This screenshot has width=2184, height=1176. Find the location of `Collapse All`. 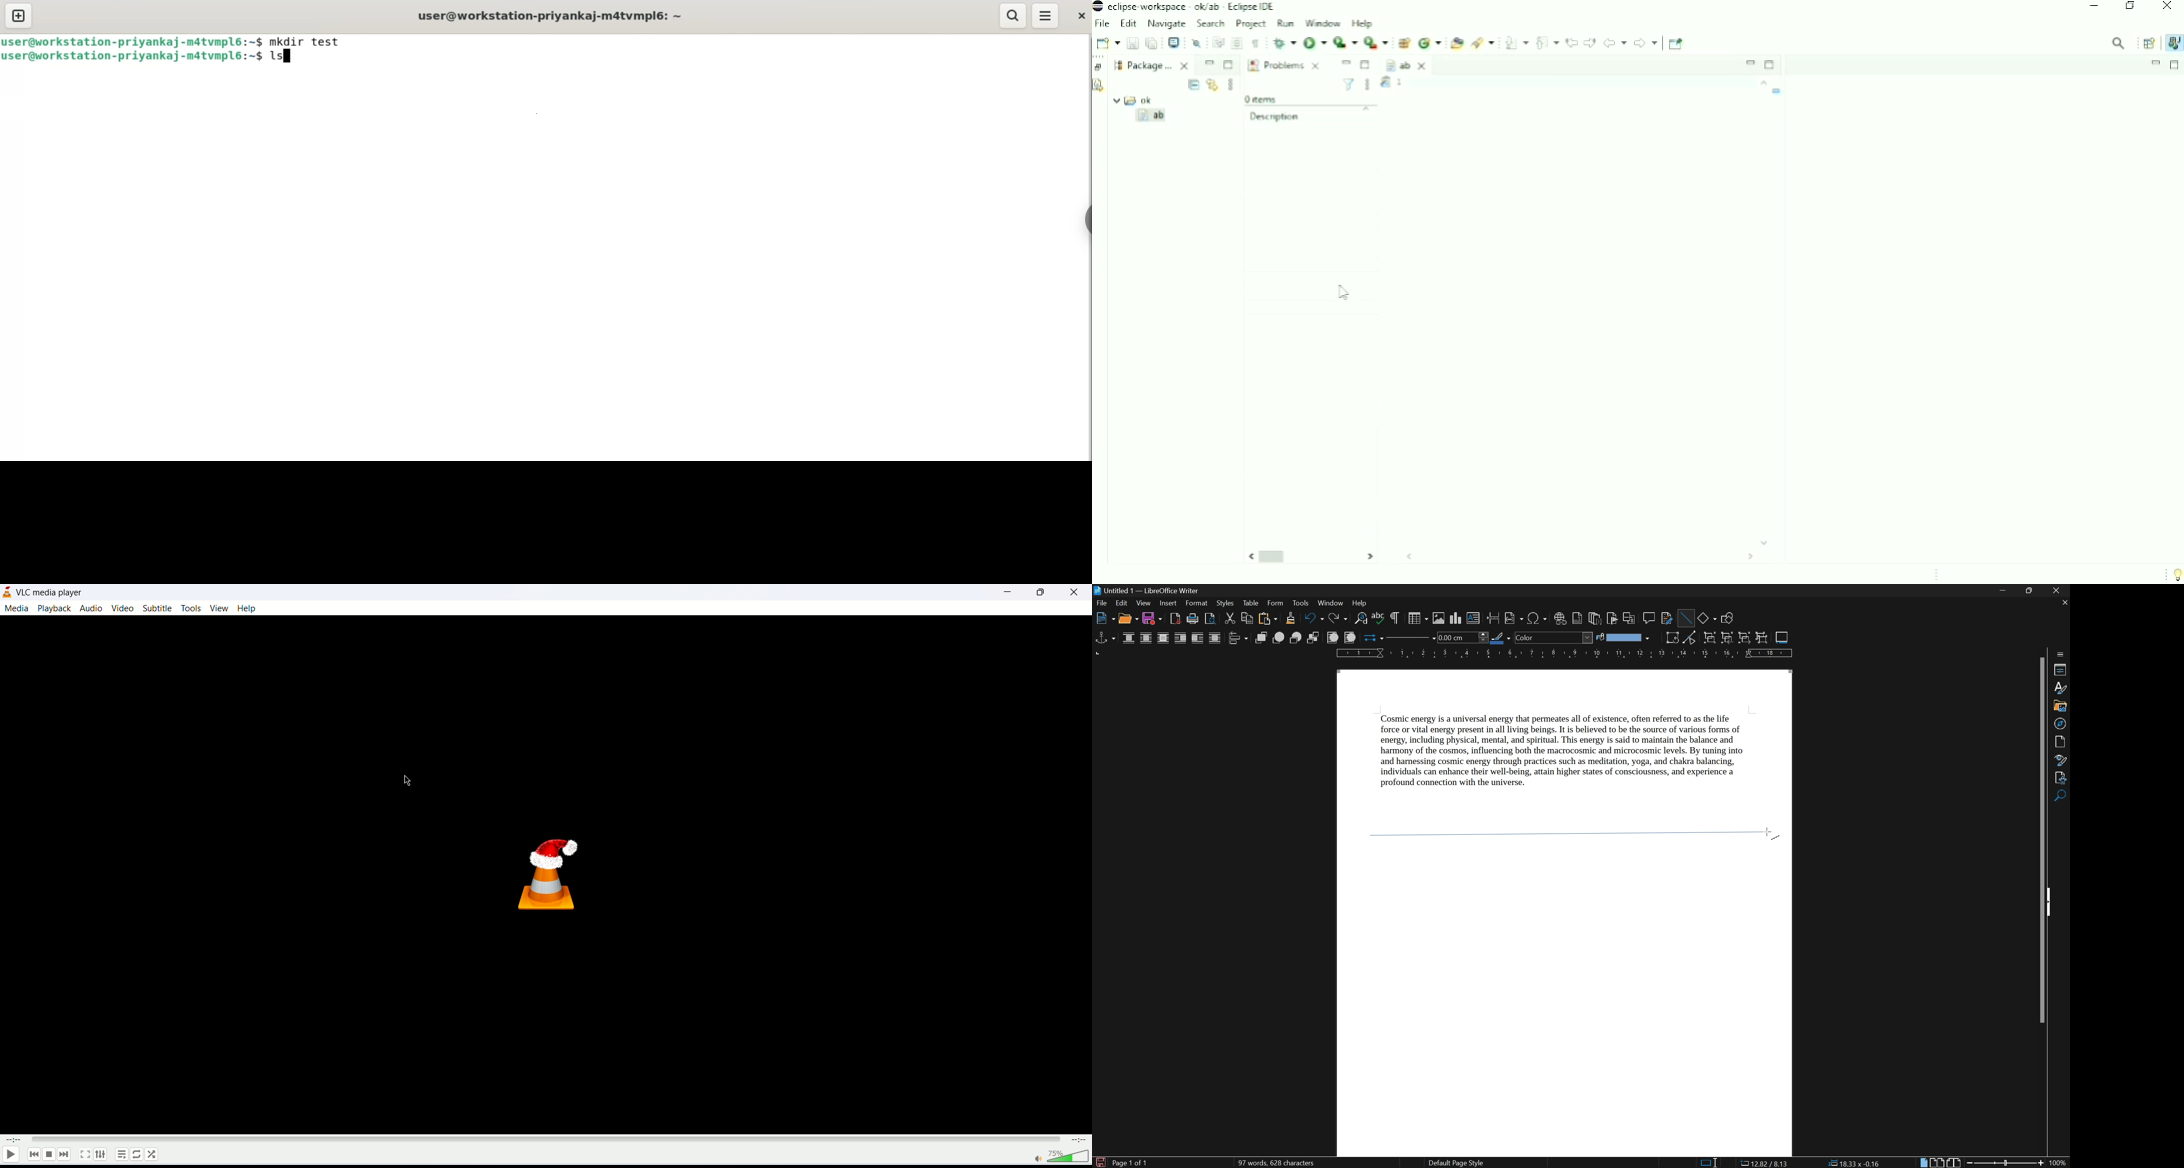

Collapse All is located at coordinates (1193, 85).